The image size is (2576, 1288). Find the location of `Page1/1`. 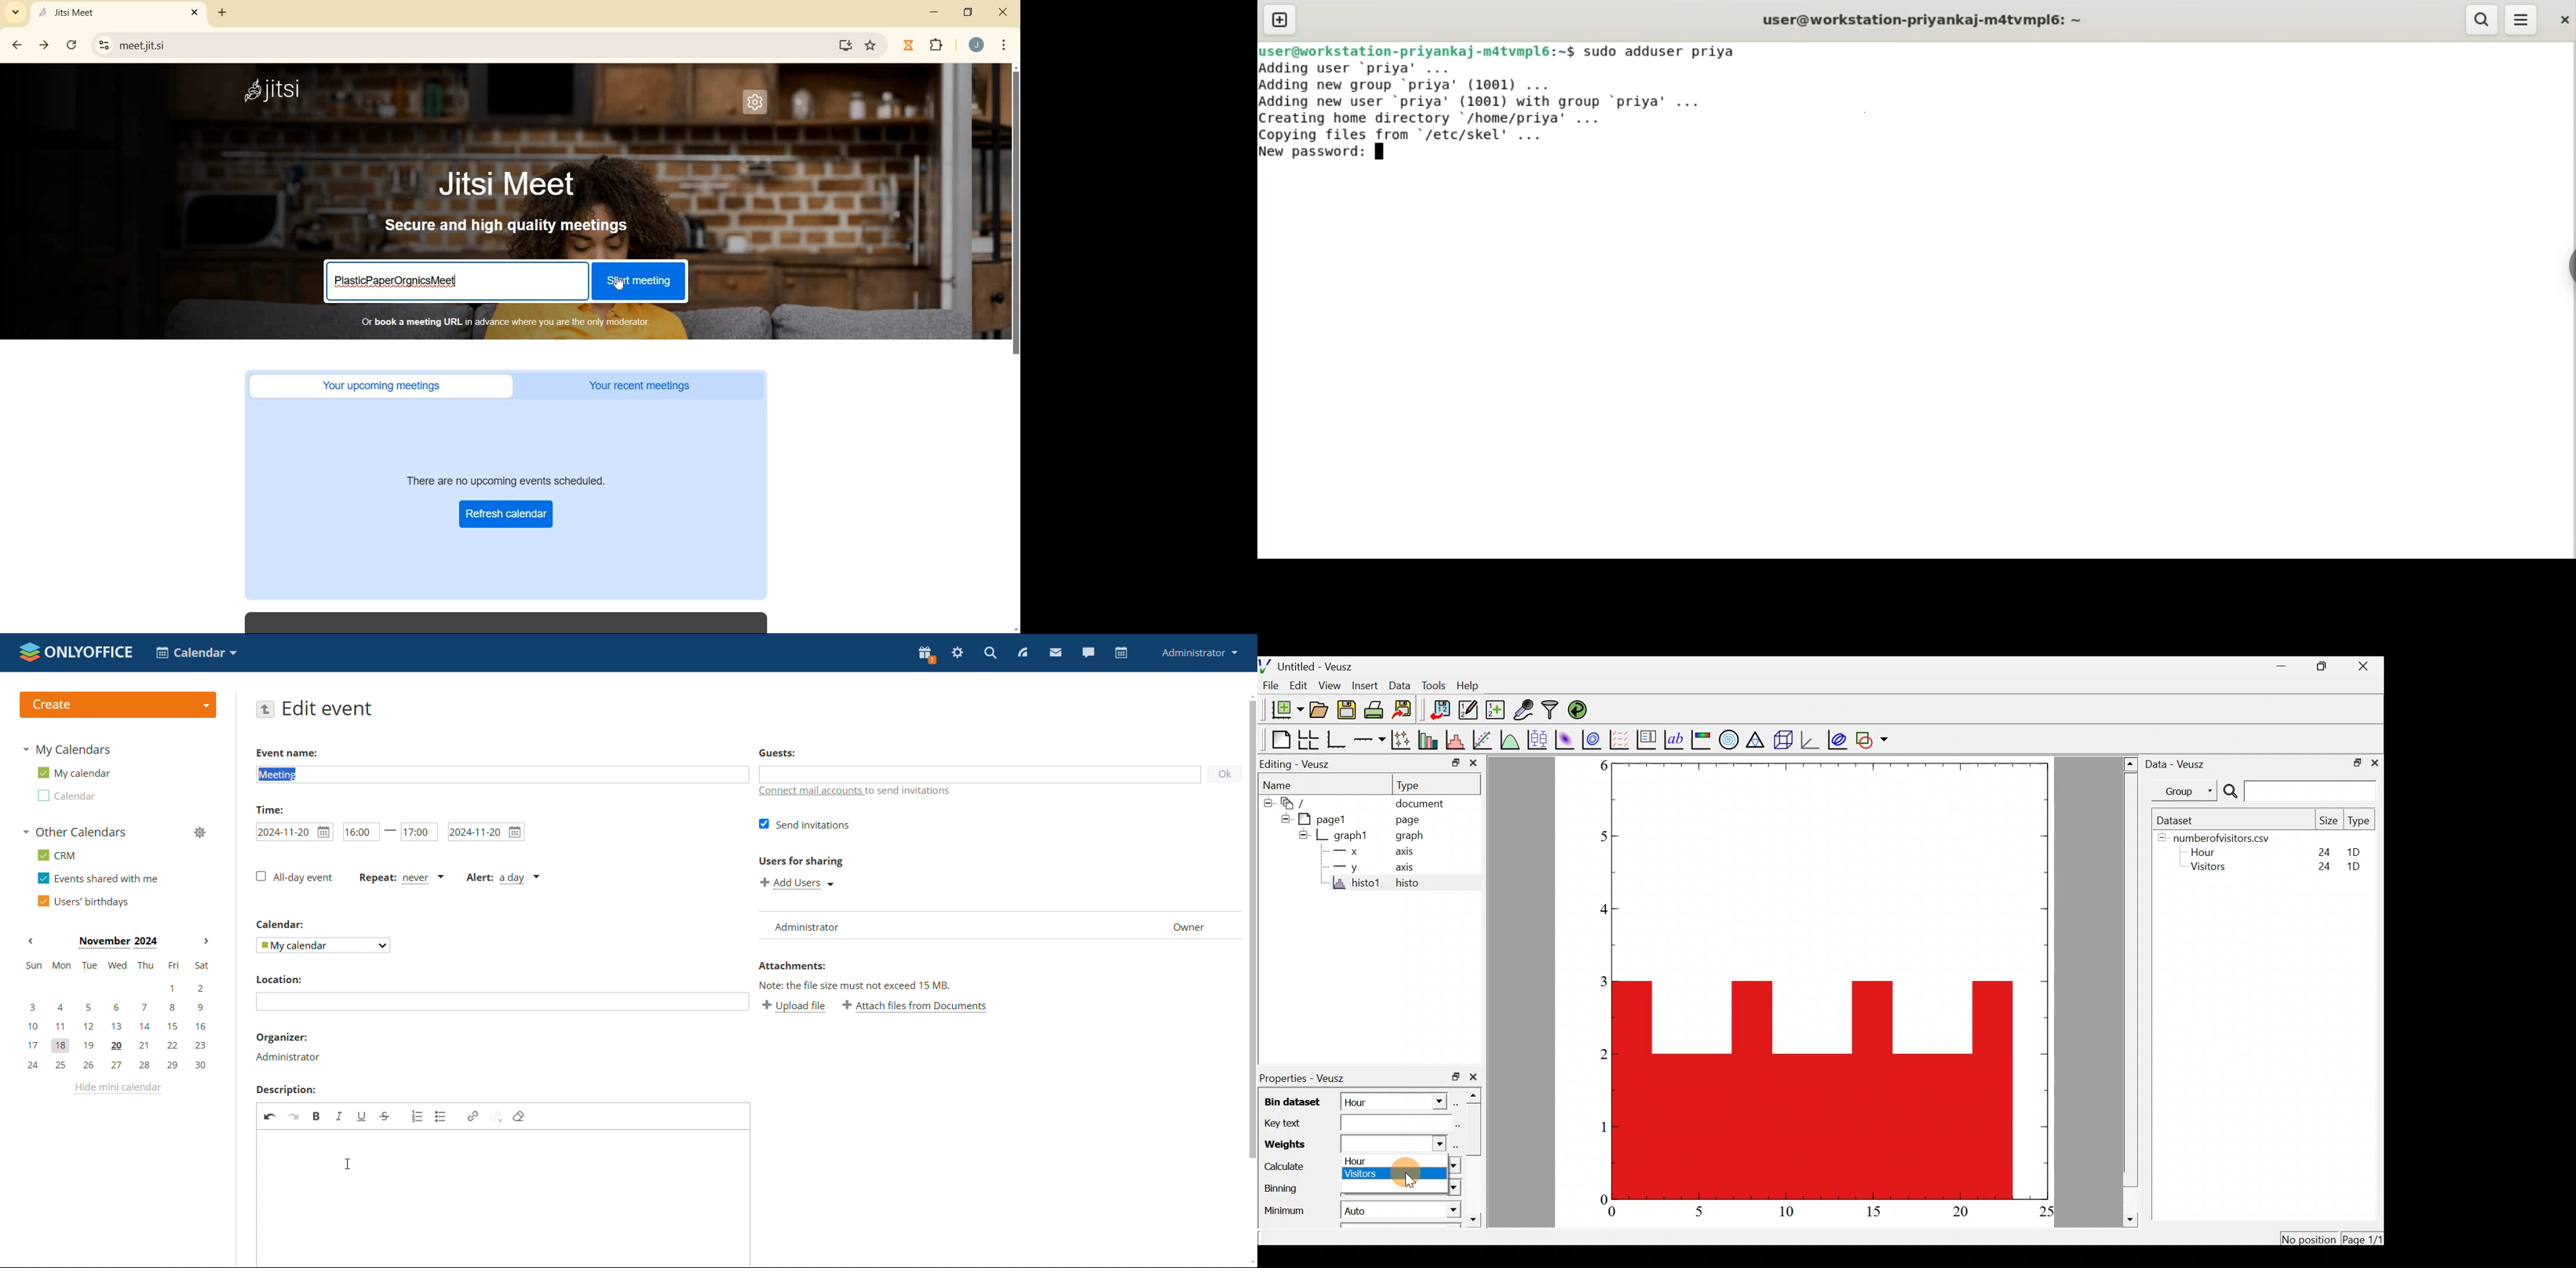

Page1/1 is located at coordinates (2361, 1238).